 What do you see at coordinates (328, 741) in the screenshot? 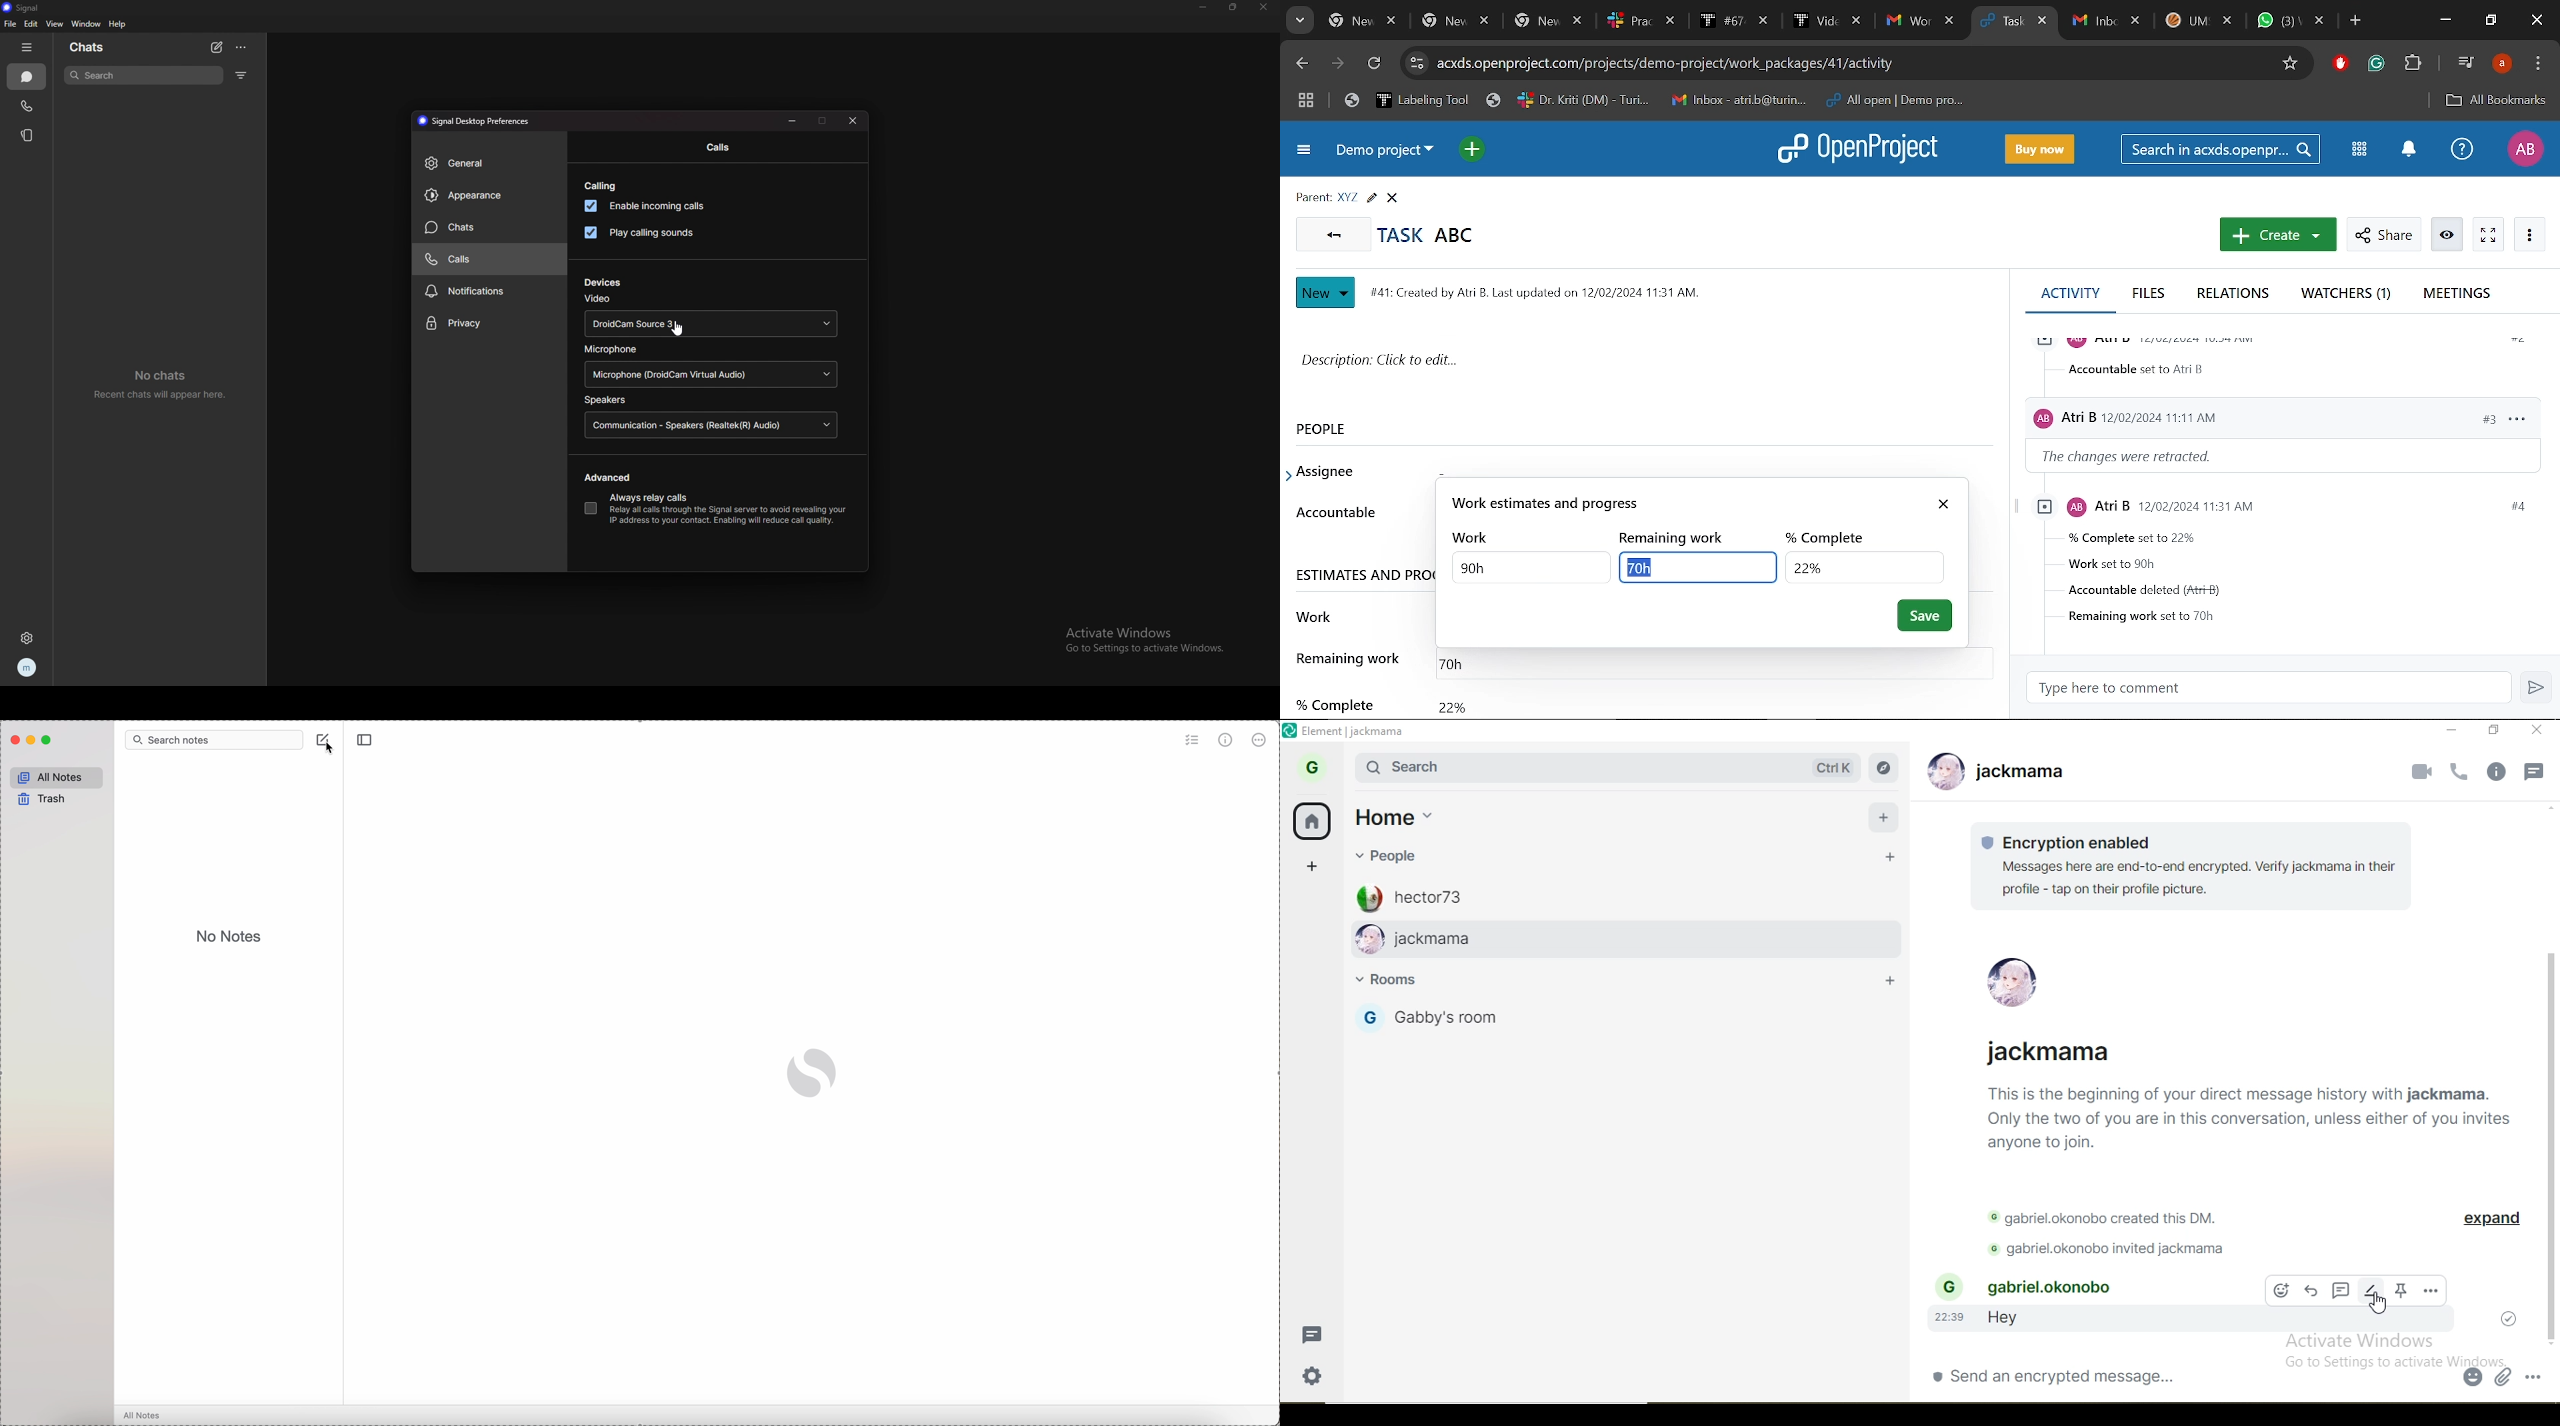
I see `create note` at bounding box center [328, 741].